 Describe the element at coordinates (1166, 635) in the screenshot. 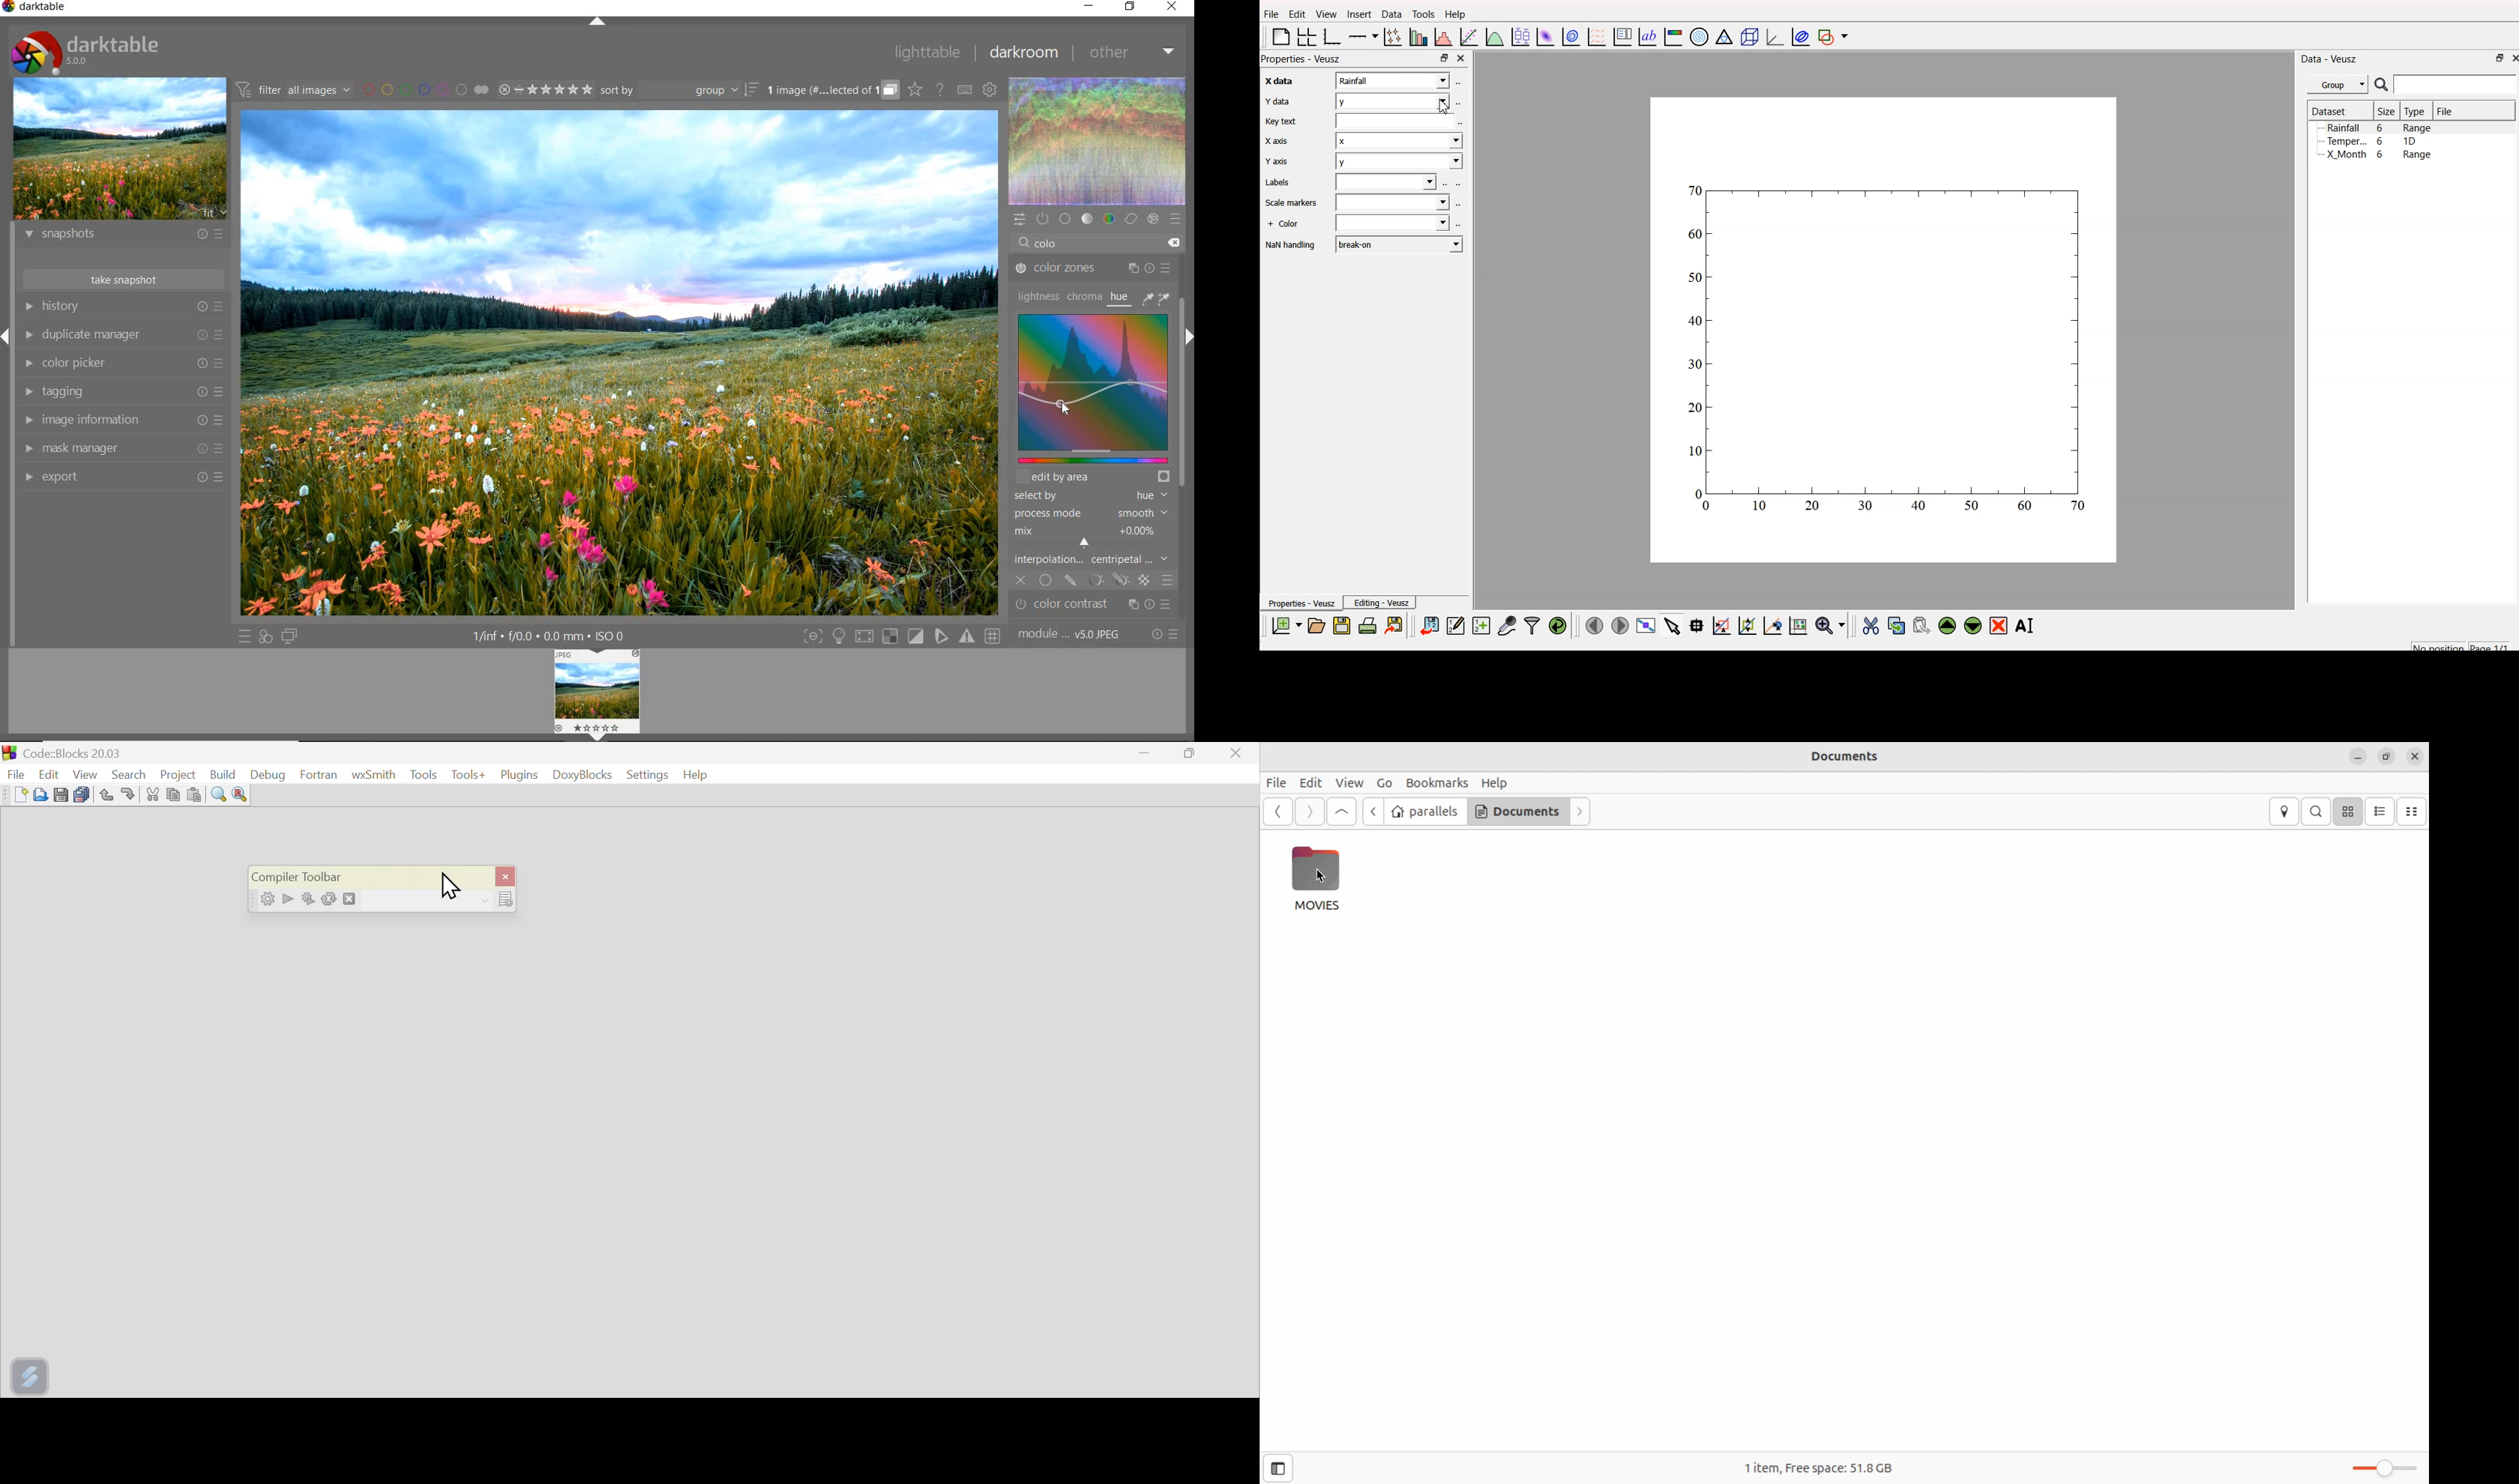

I see `reset or presets and preferences` at that location.